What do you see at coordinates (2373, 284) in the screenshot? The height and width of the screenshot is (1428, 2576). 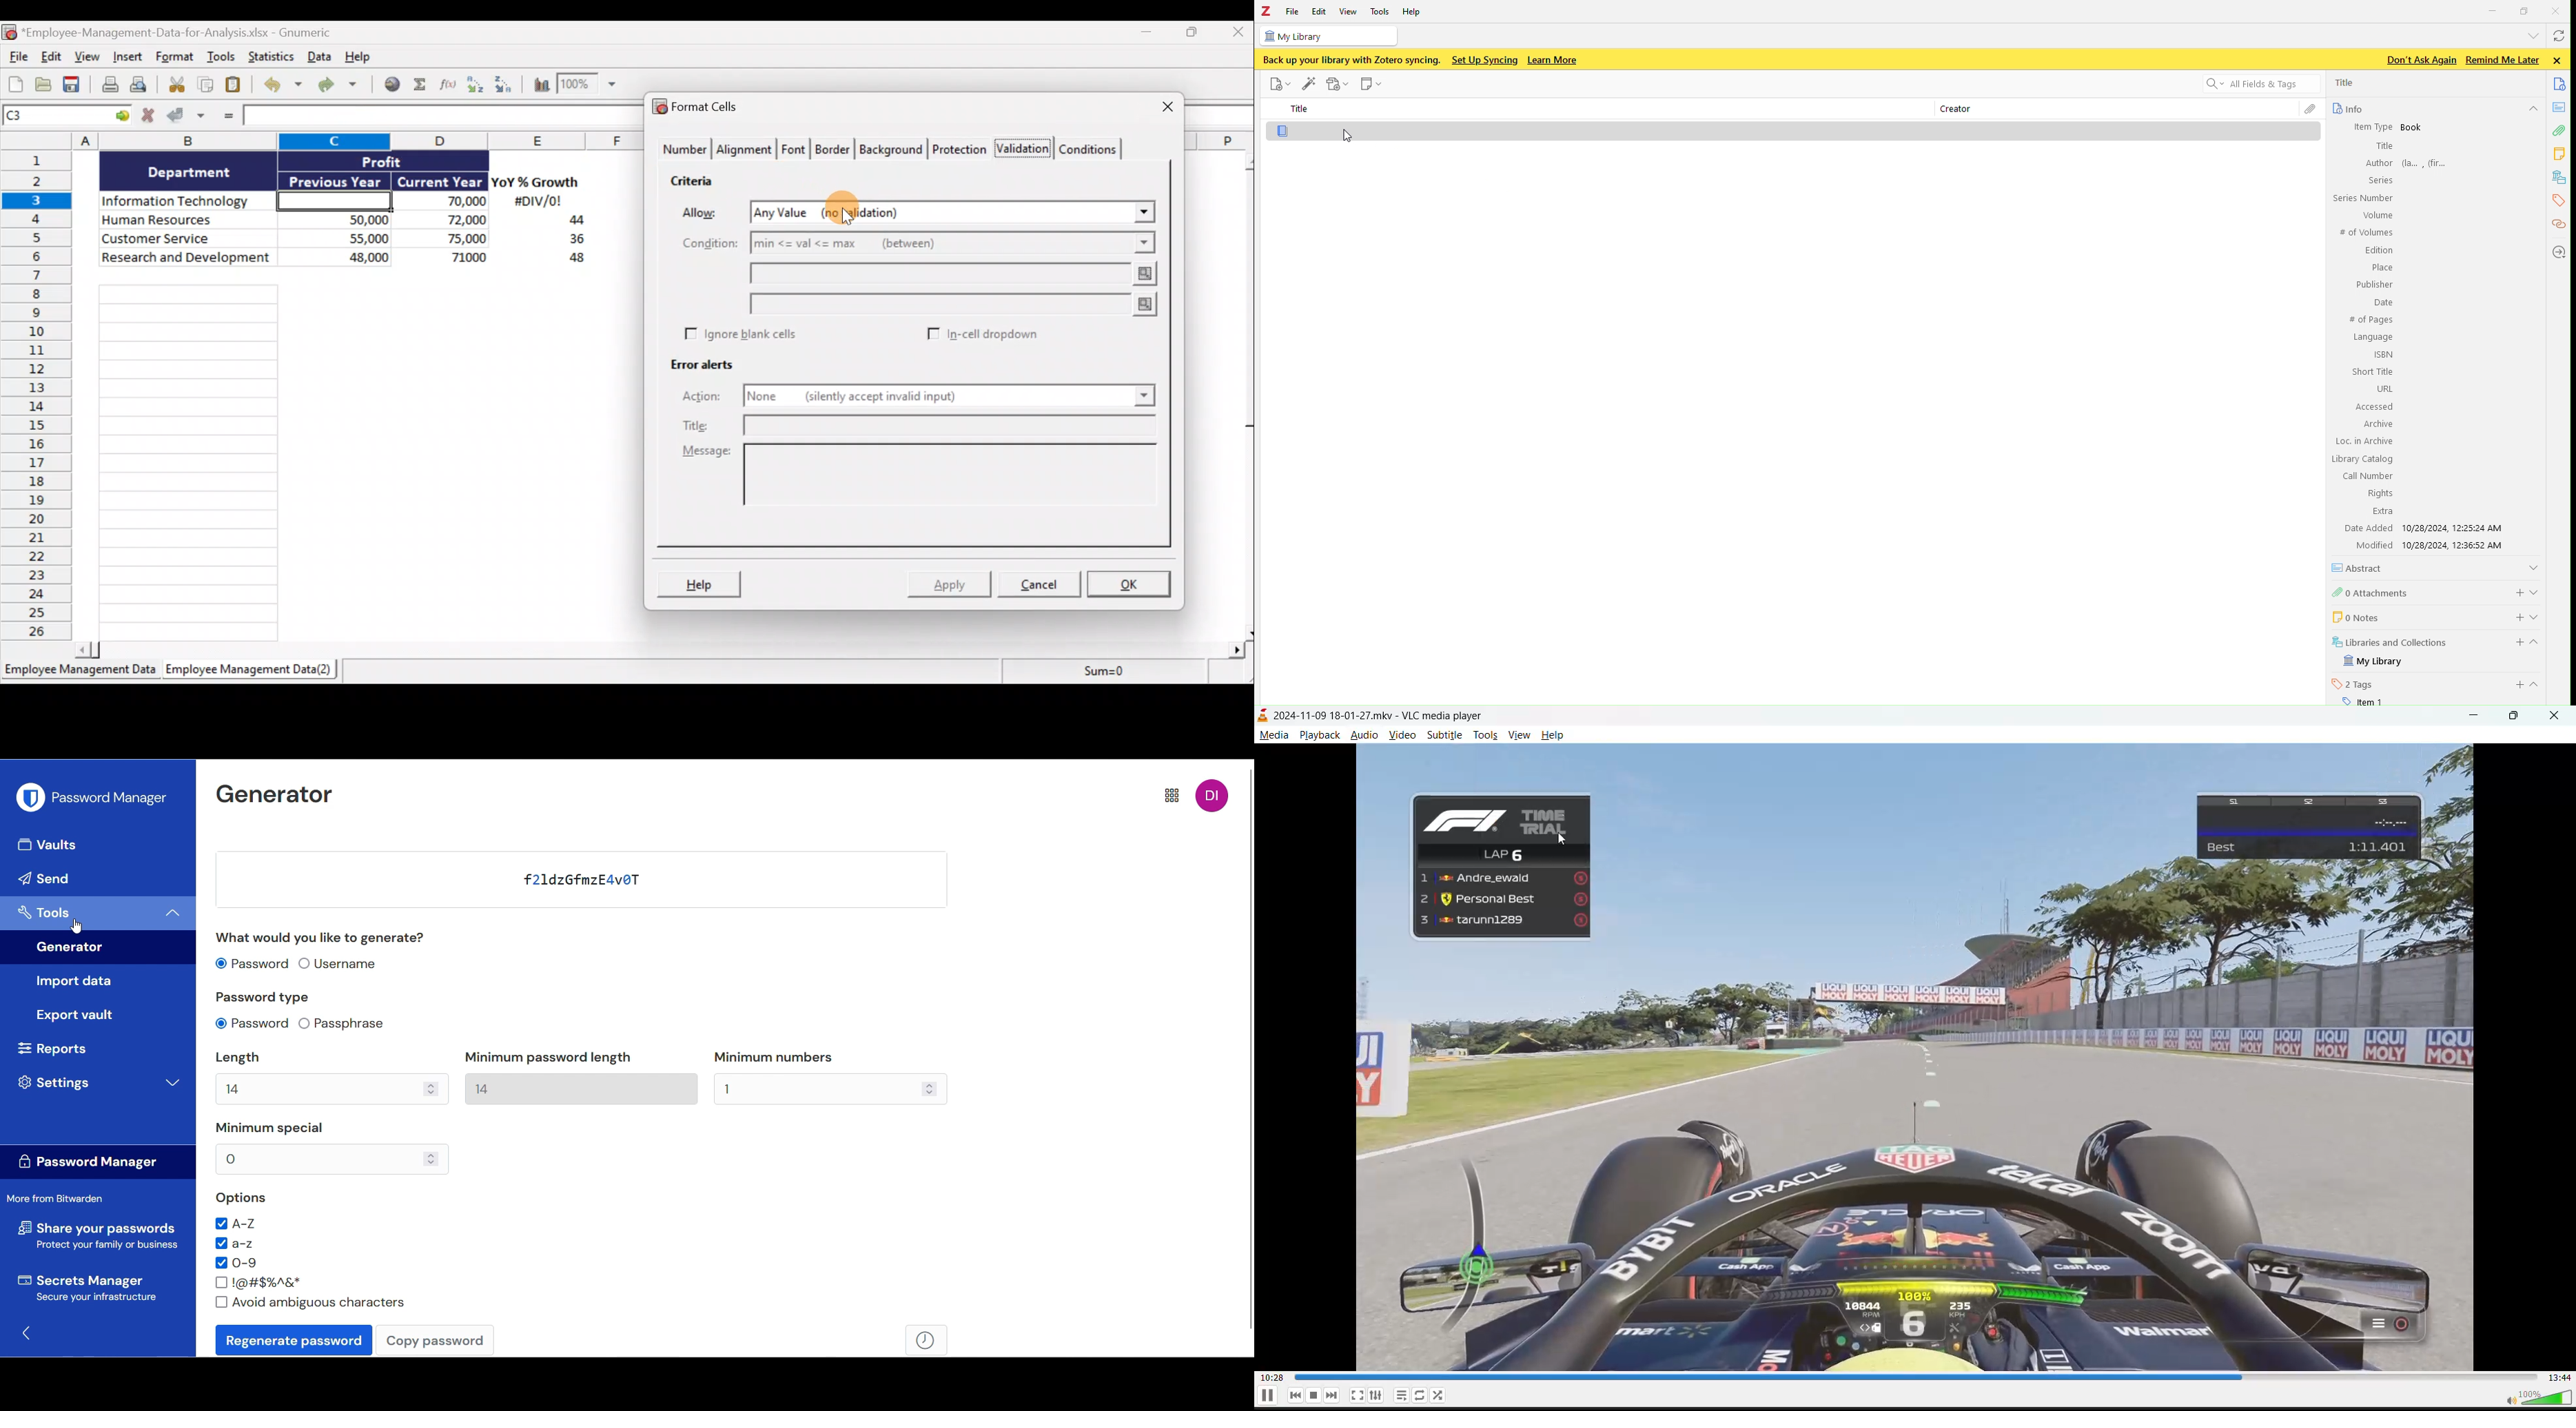 I see `Publisher` at bounding box center [2373, 284].